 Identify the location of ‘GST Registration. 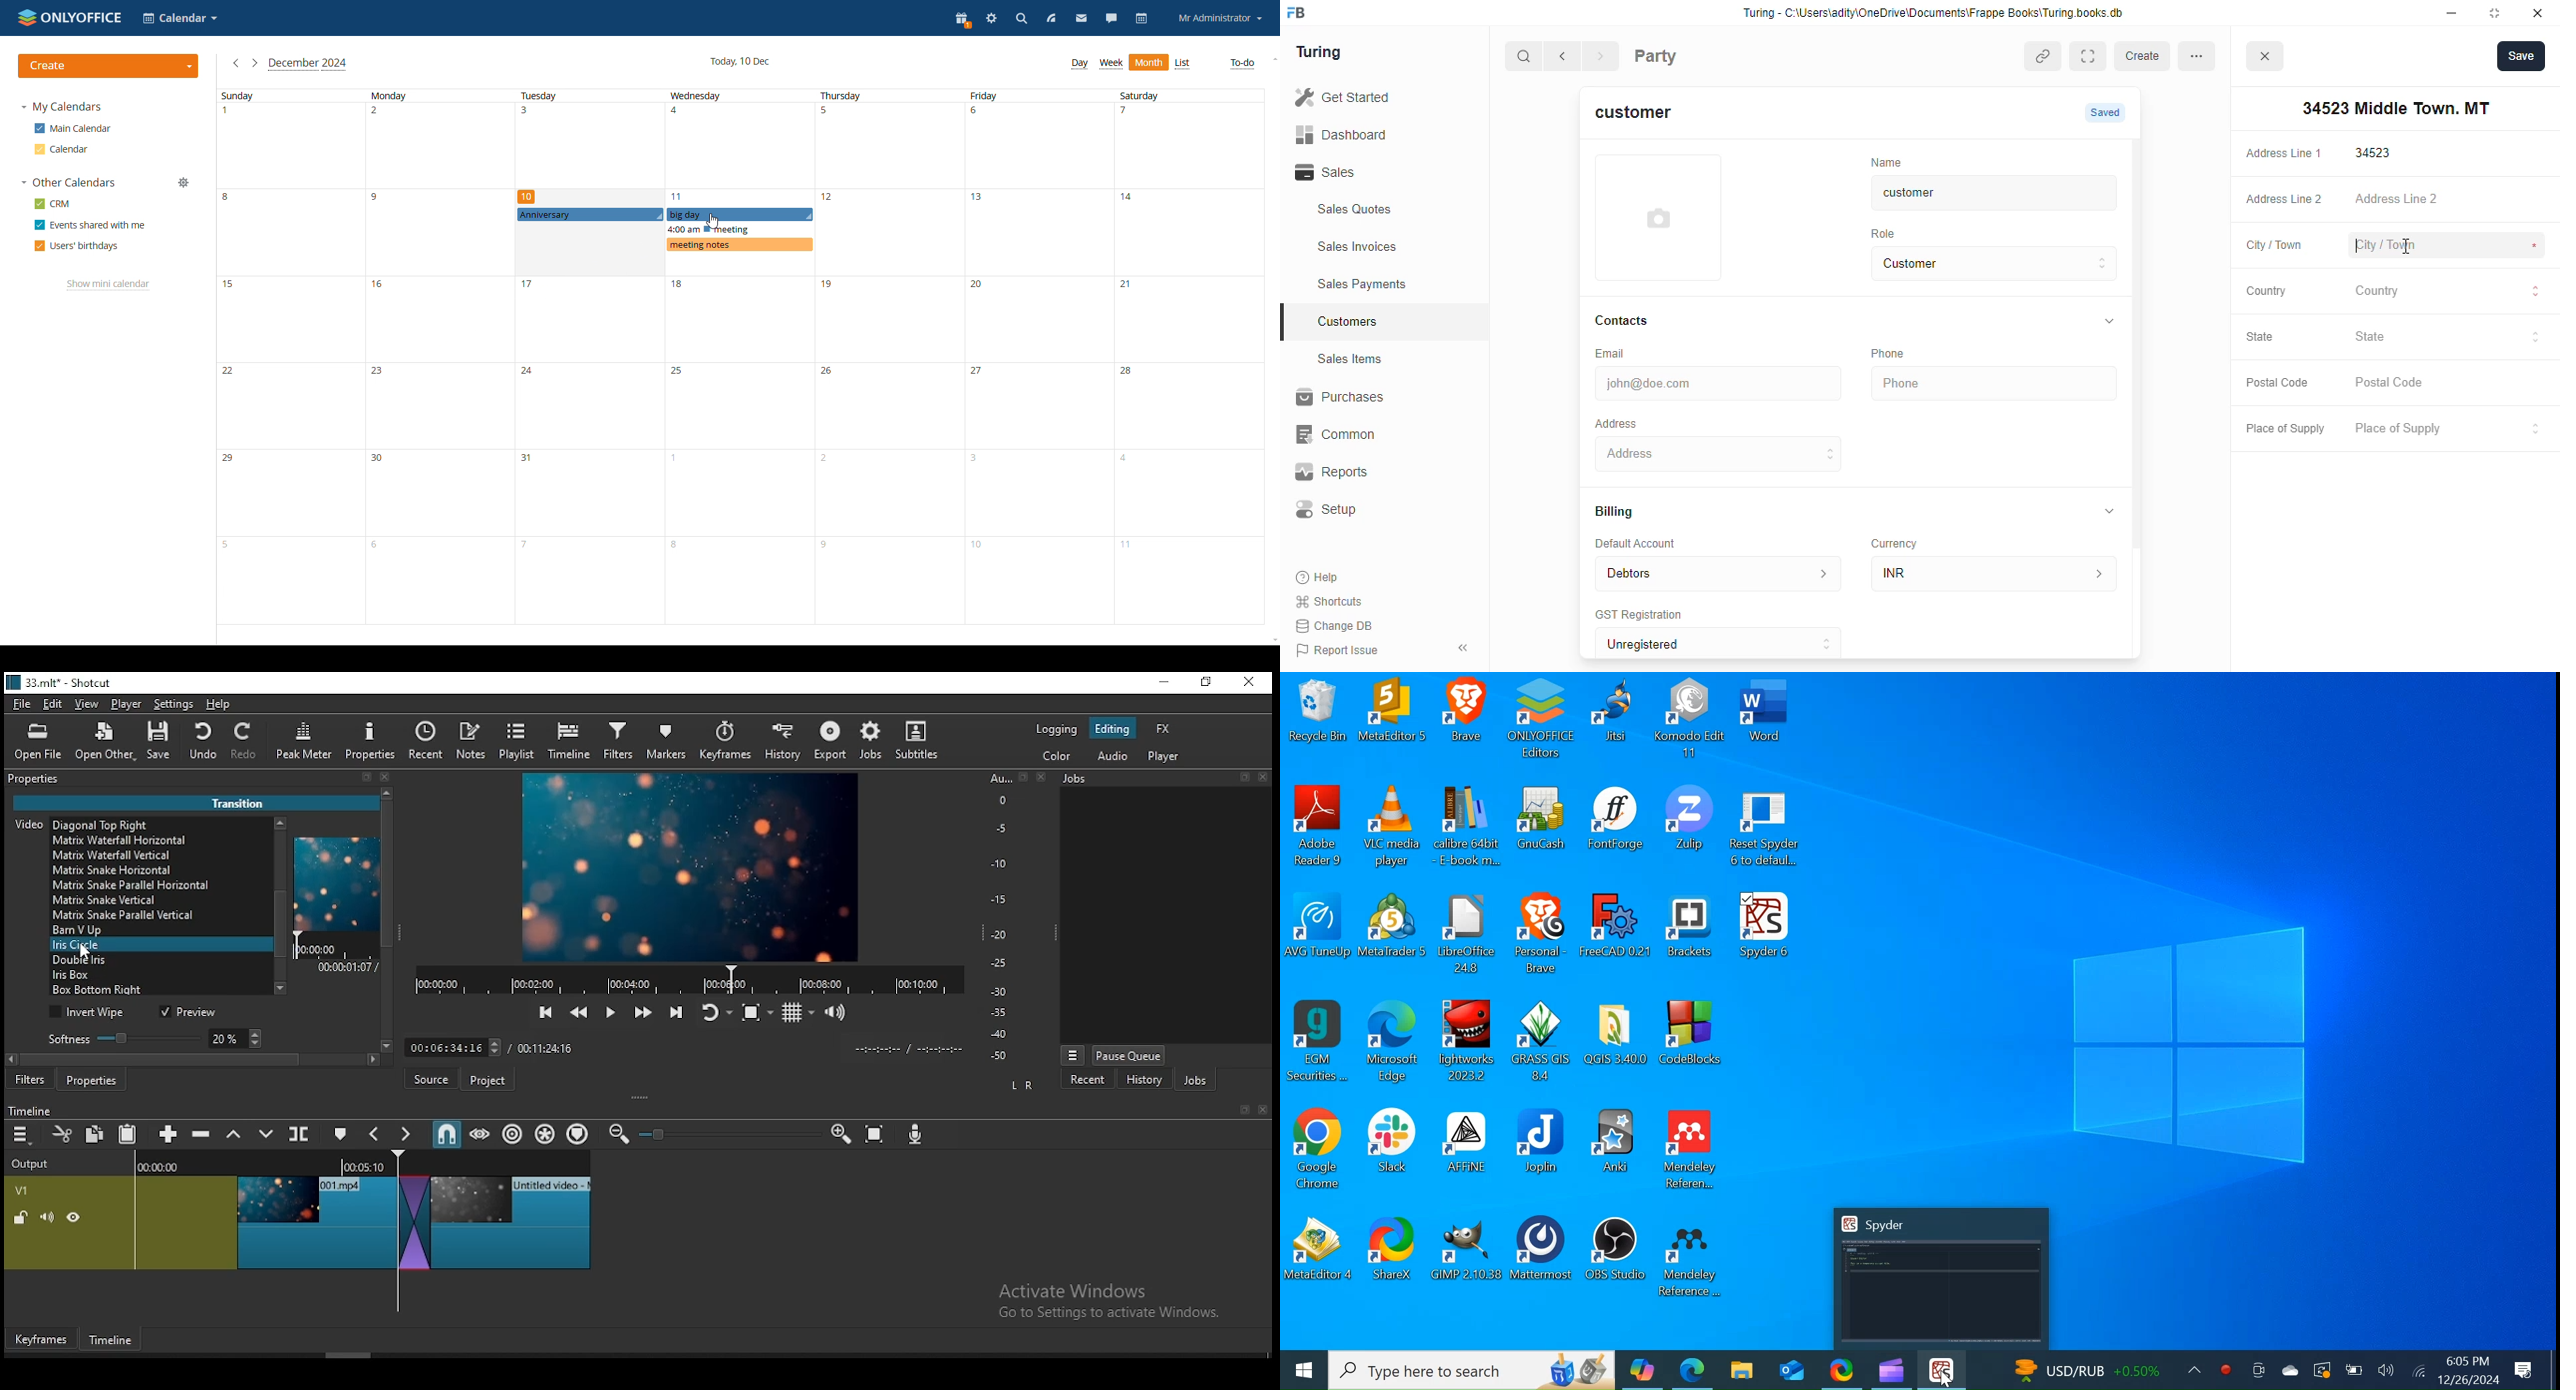
(1645, 617).